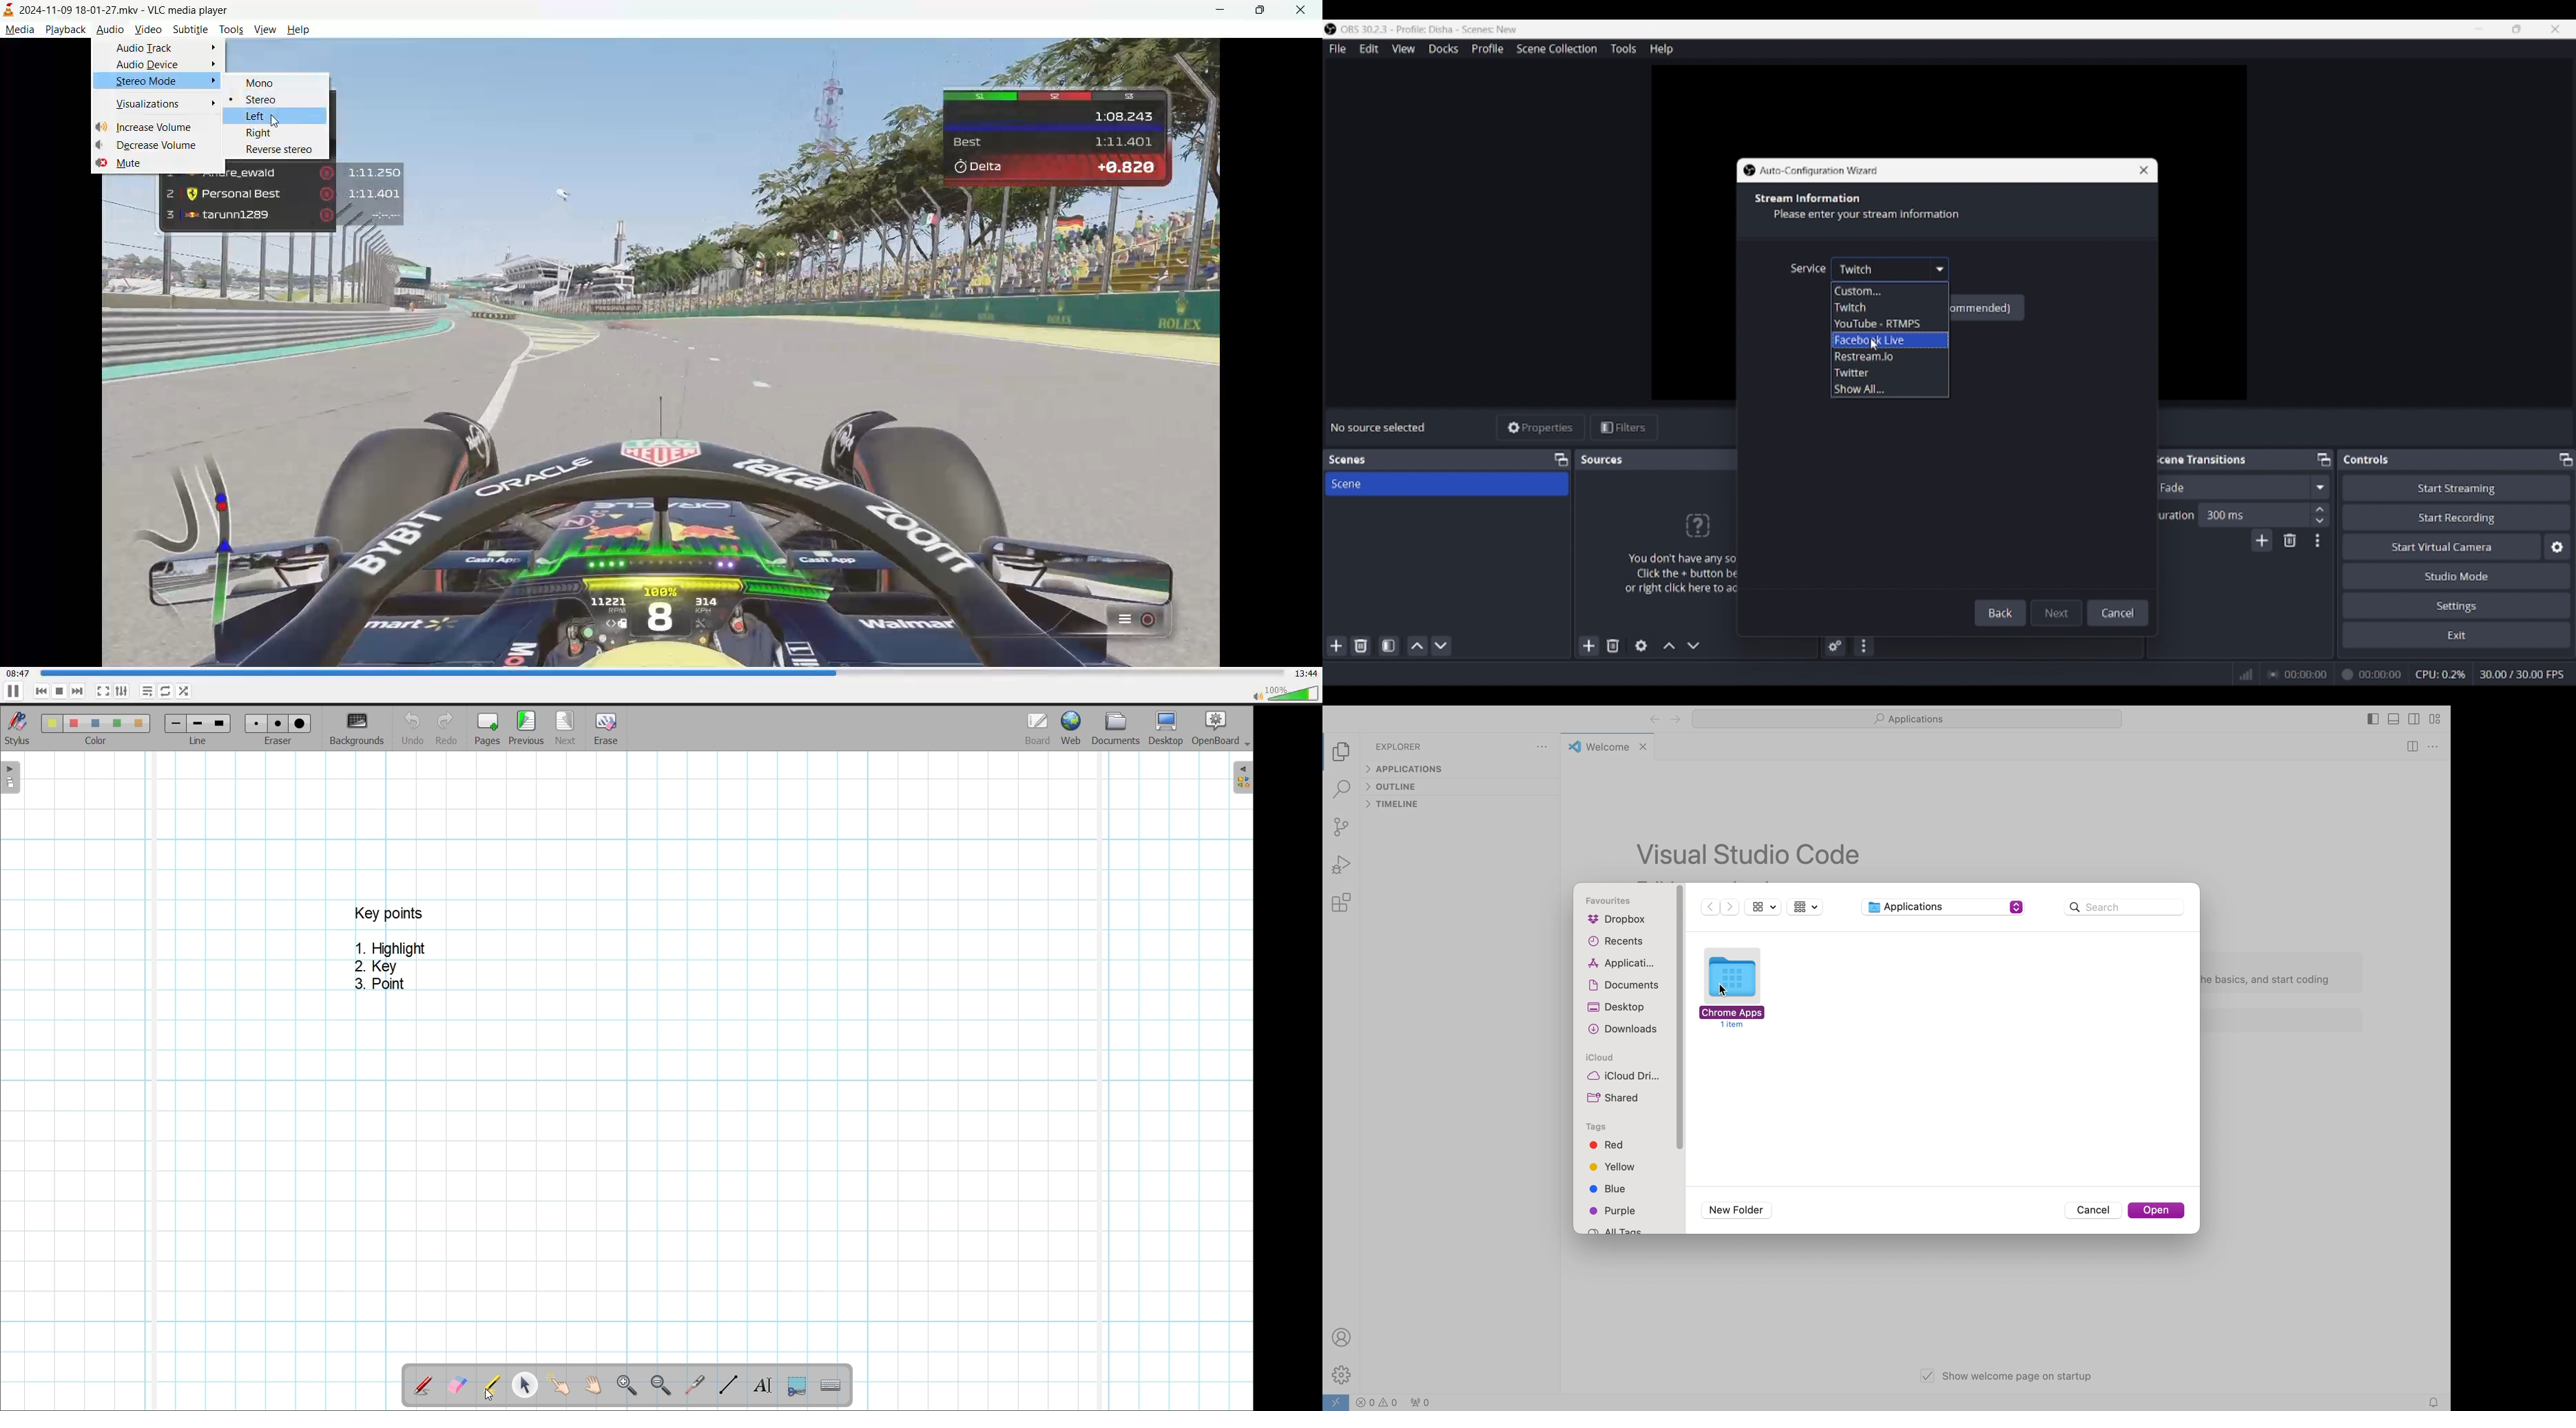  Describe the element at coordinates (2557, 547) in the screenshot. I see `Configure virtual camera` at that location.